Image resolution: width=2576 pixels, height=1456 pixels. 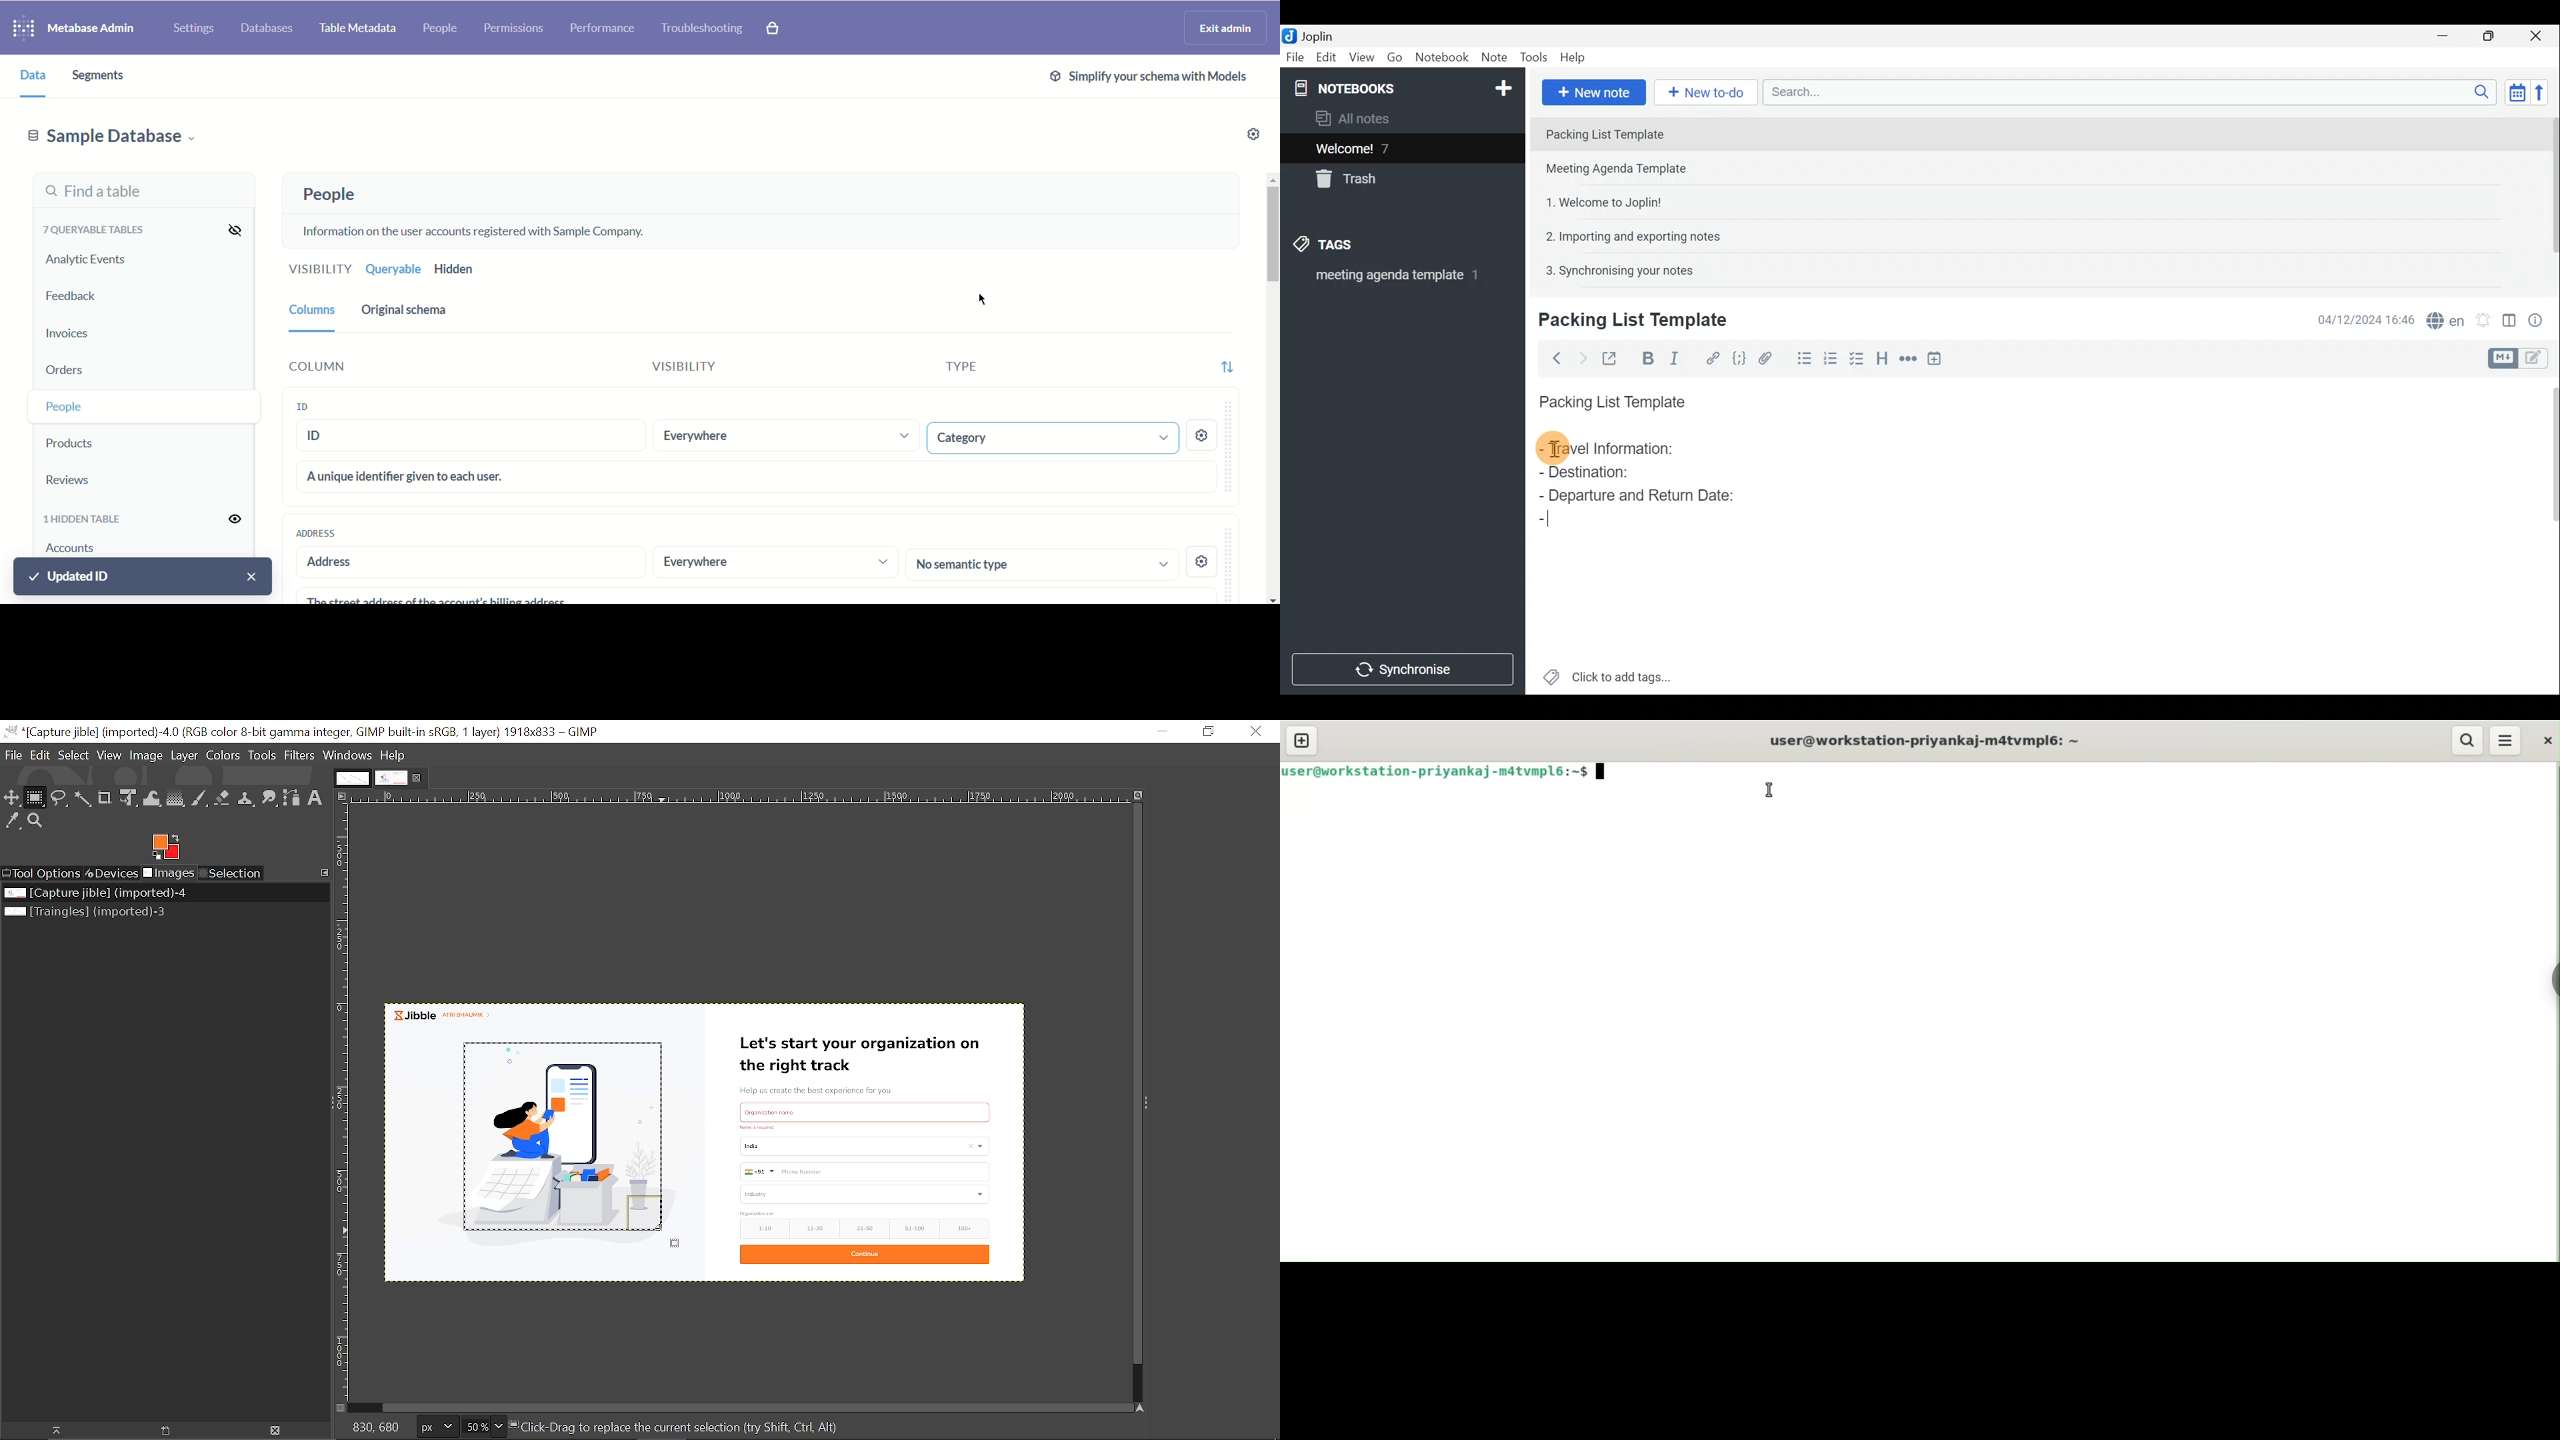 I want to click on Create a new display for this image, so click(x=172, y=1430).